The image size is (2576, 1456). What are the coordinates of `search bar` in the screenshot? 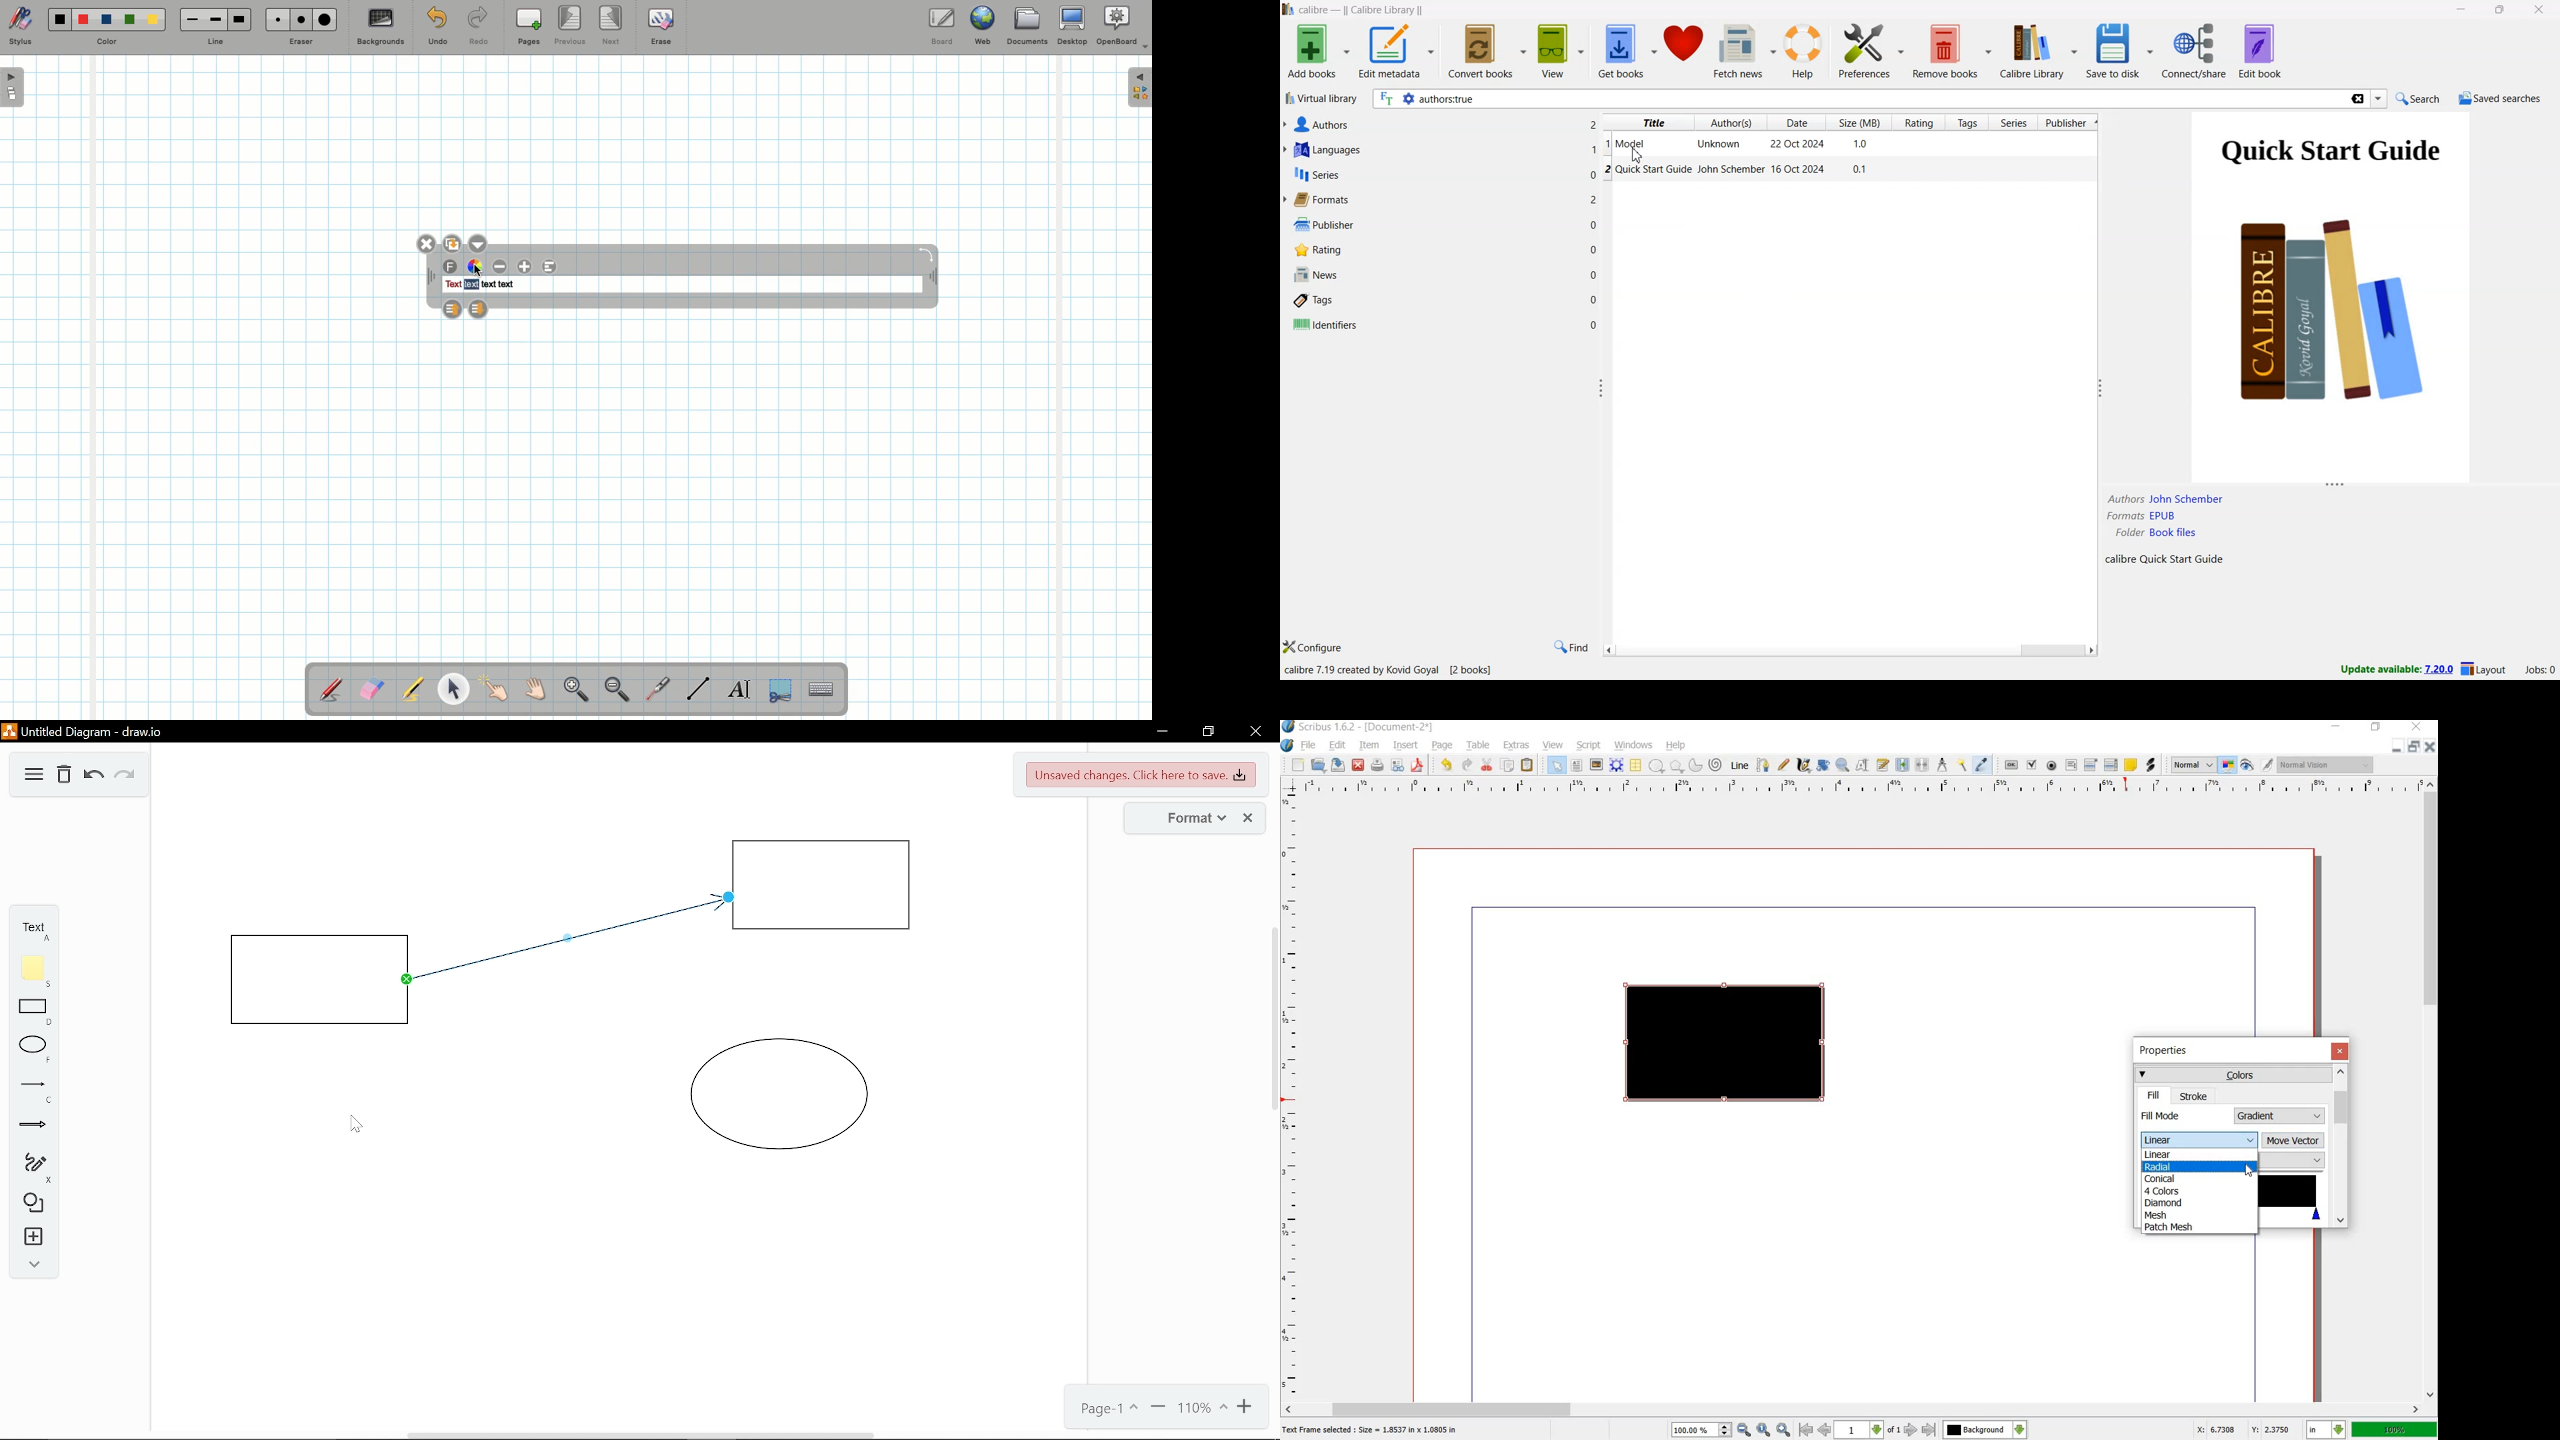 It's located at (1859, 99).